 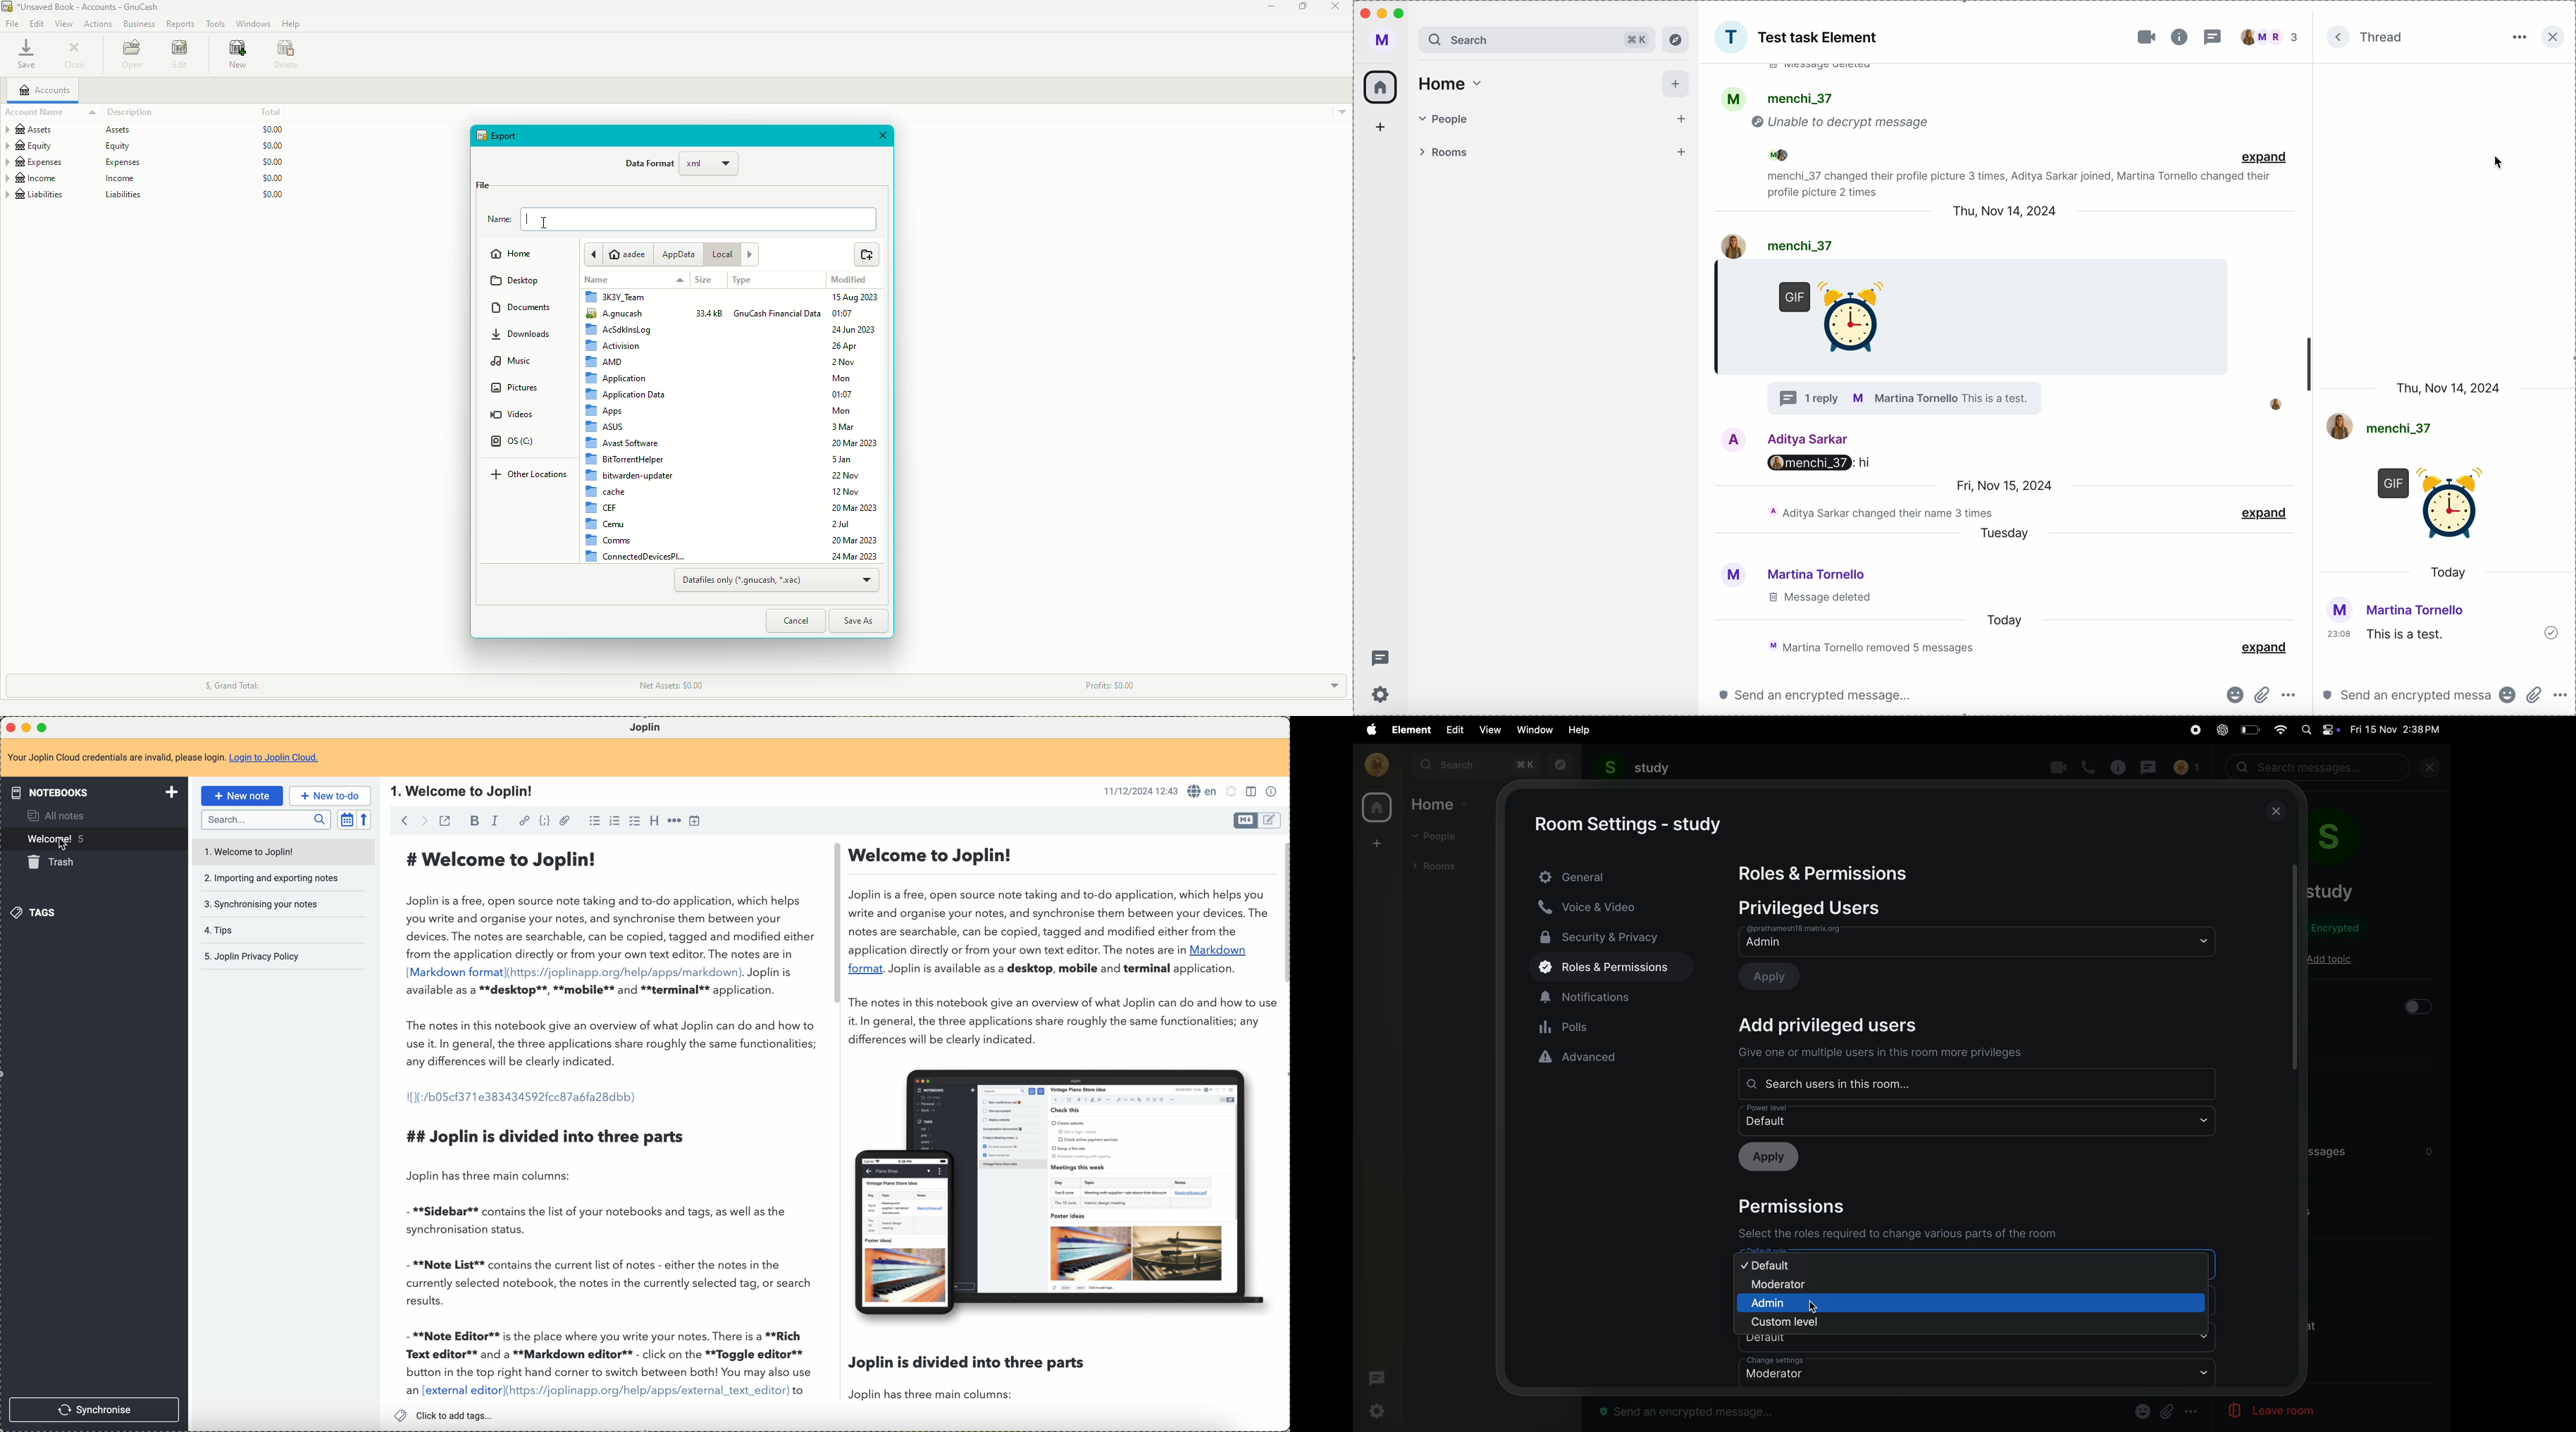 I want to click on attach file, so click(x=565, y=821).